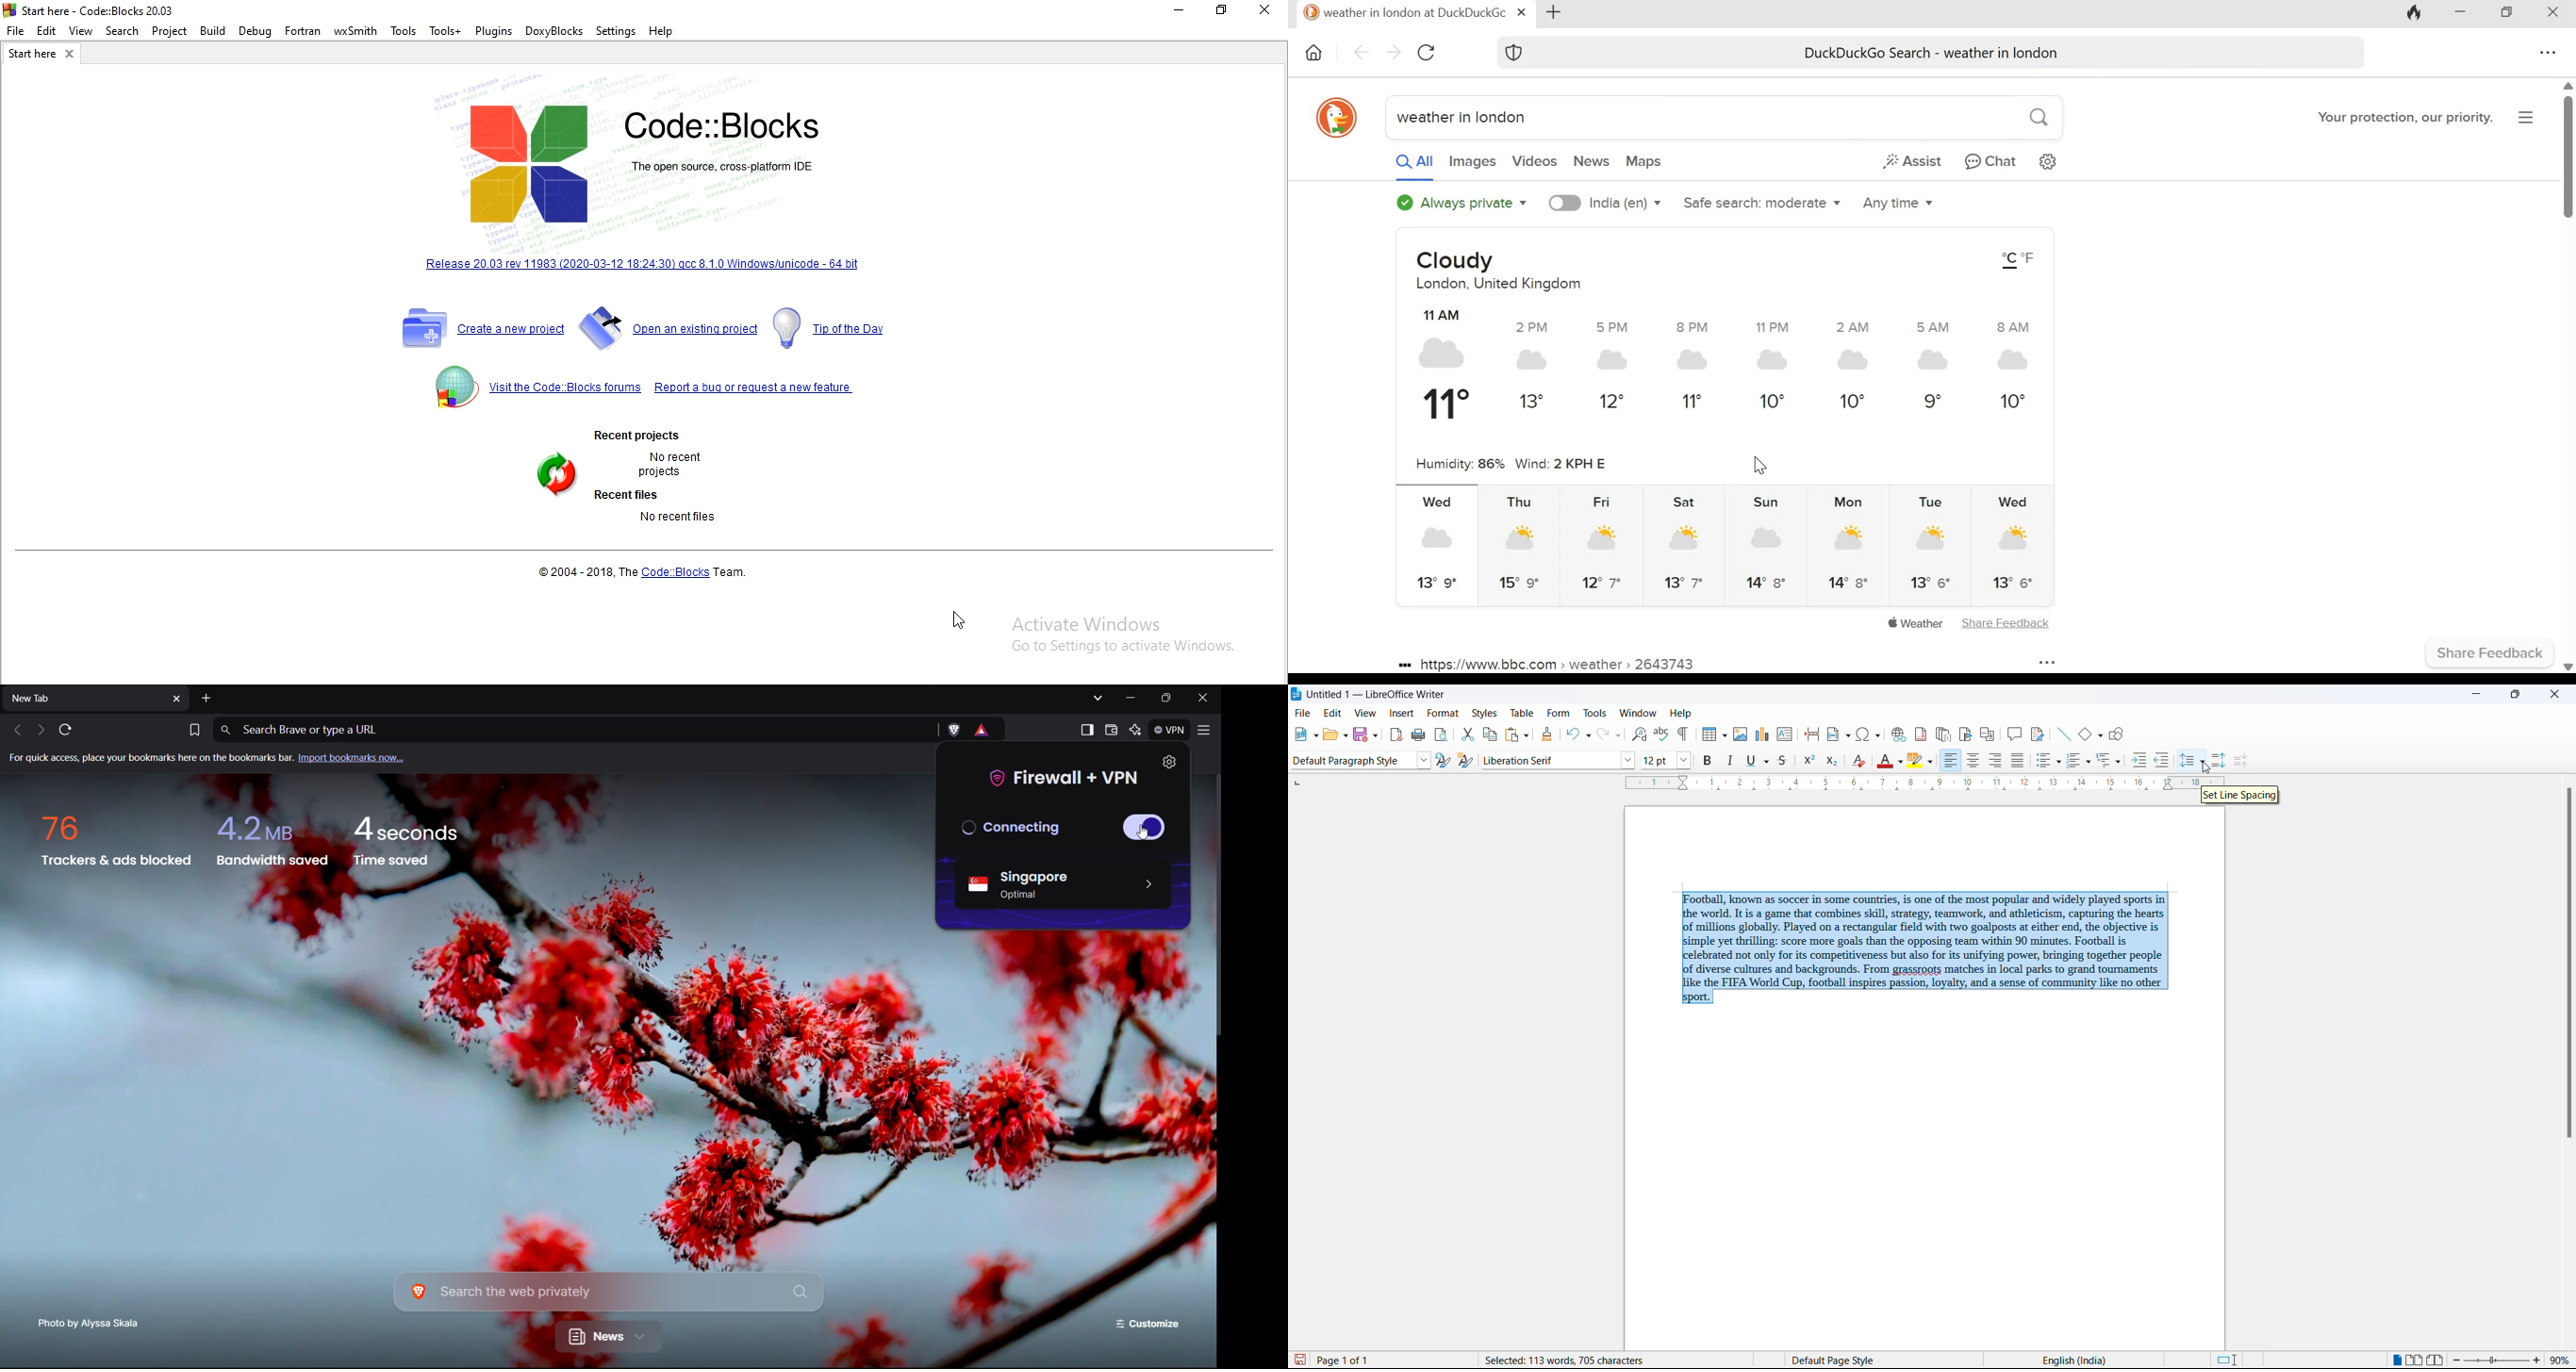 This screenshot has height=1372, width=2576. I want to click on standard selection, so click(2227, 1361).